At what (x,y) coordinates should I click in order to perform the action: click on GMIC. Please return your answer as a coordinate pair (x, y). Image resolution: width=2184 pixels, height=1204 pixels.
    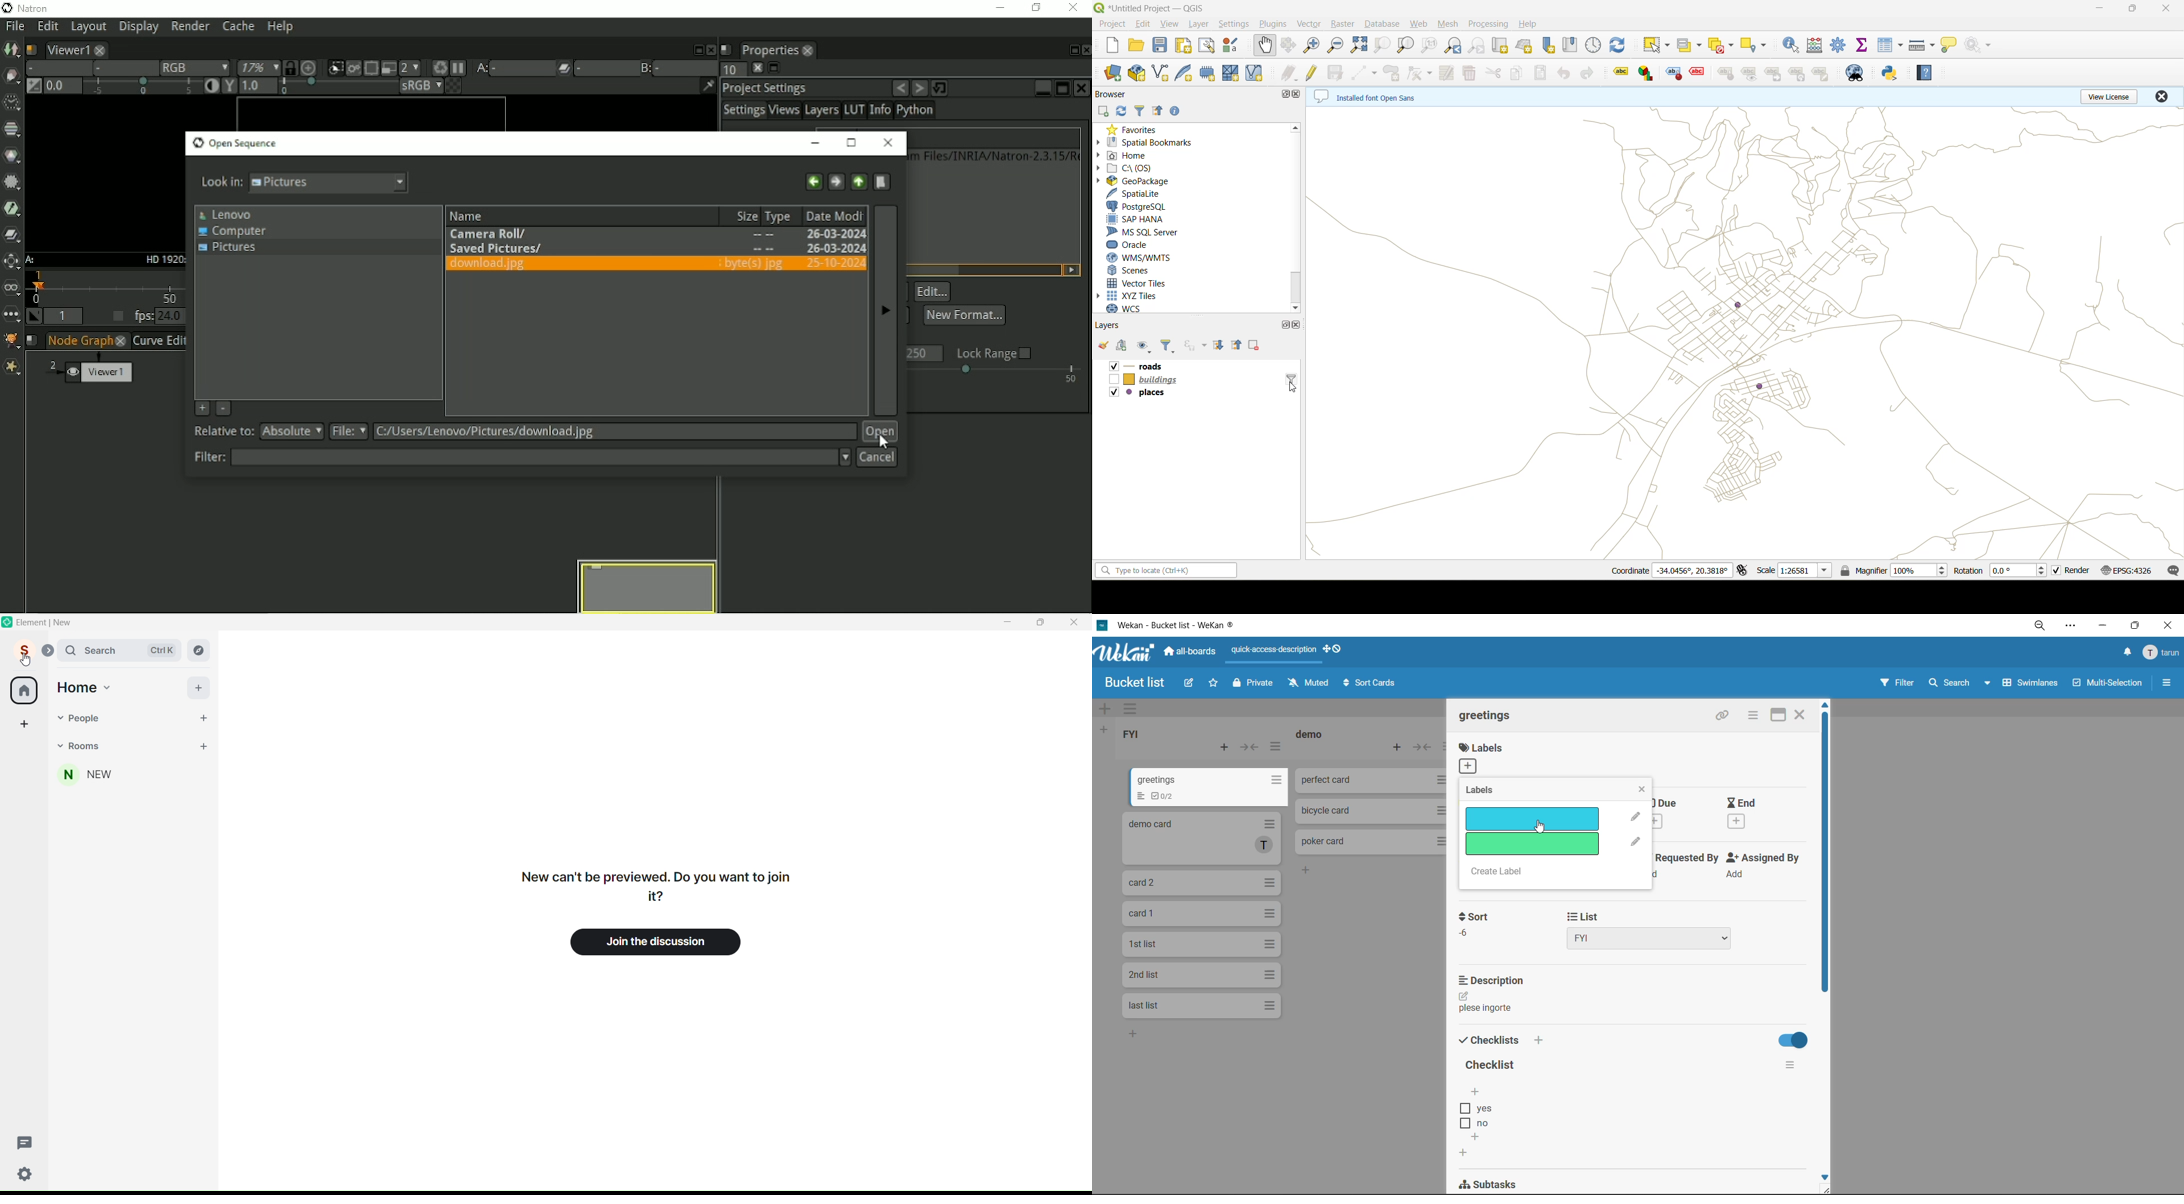
    Looking at the image, I should click on (11, 341).